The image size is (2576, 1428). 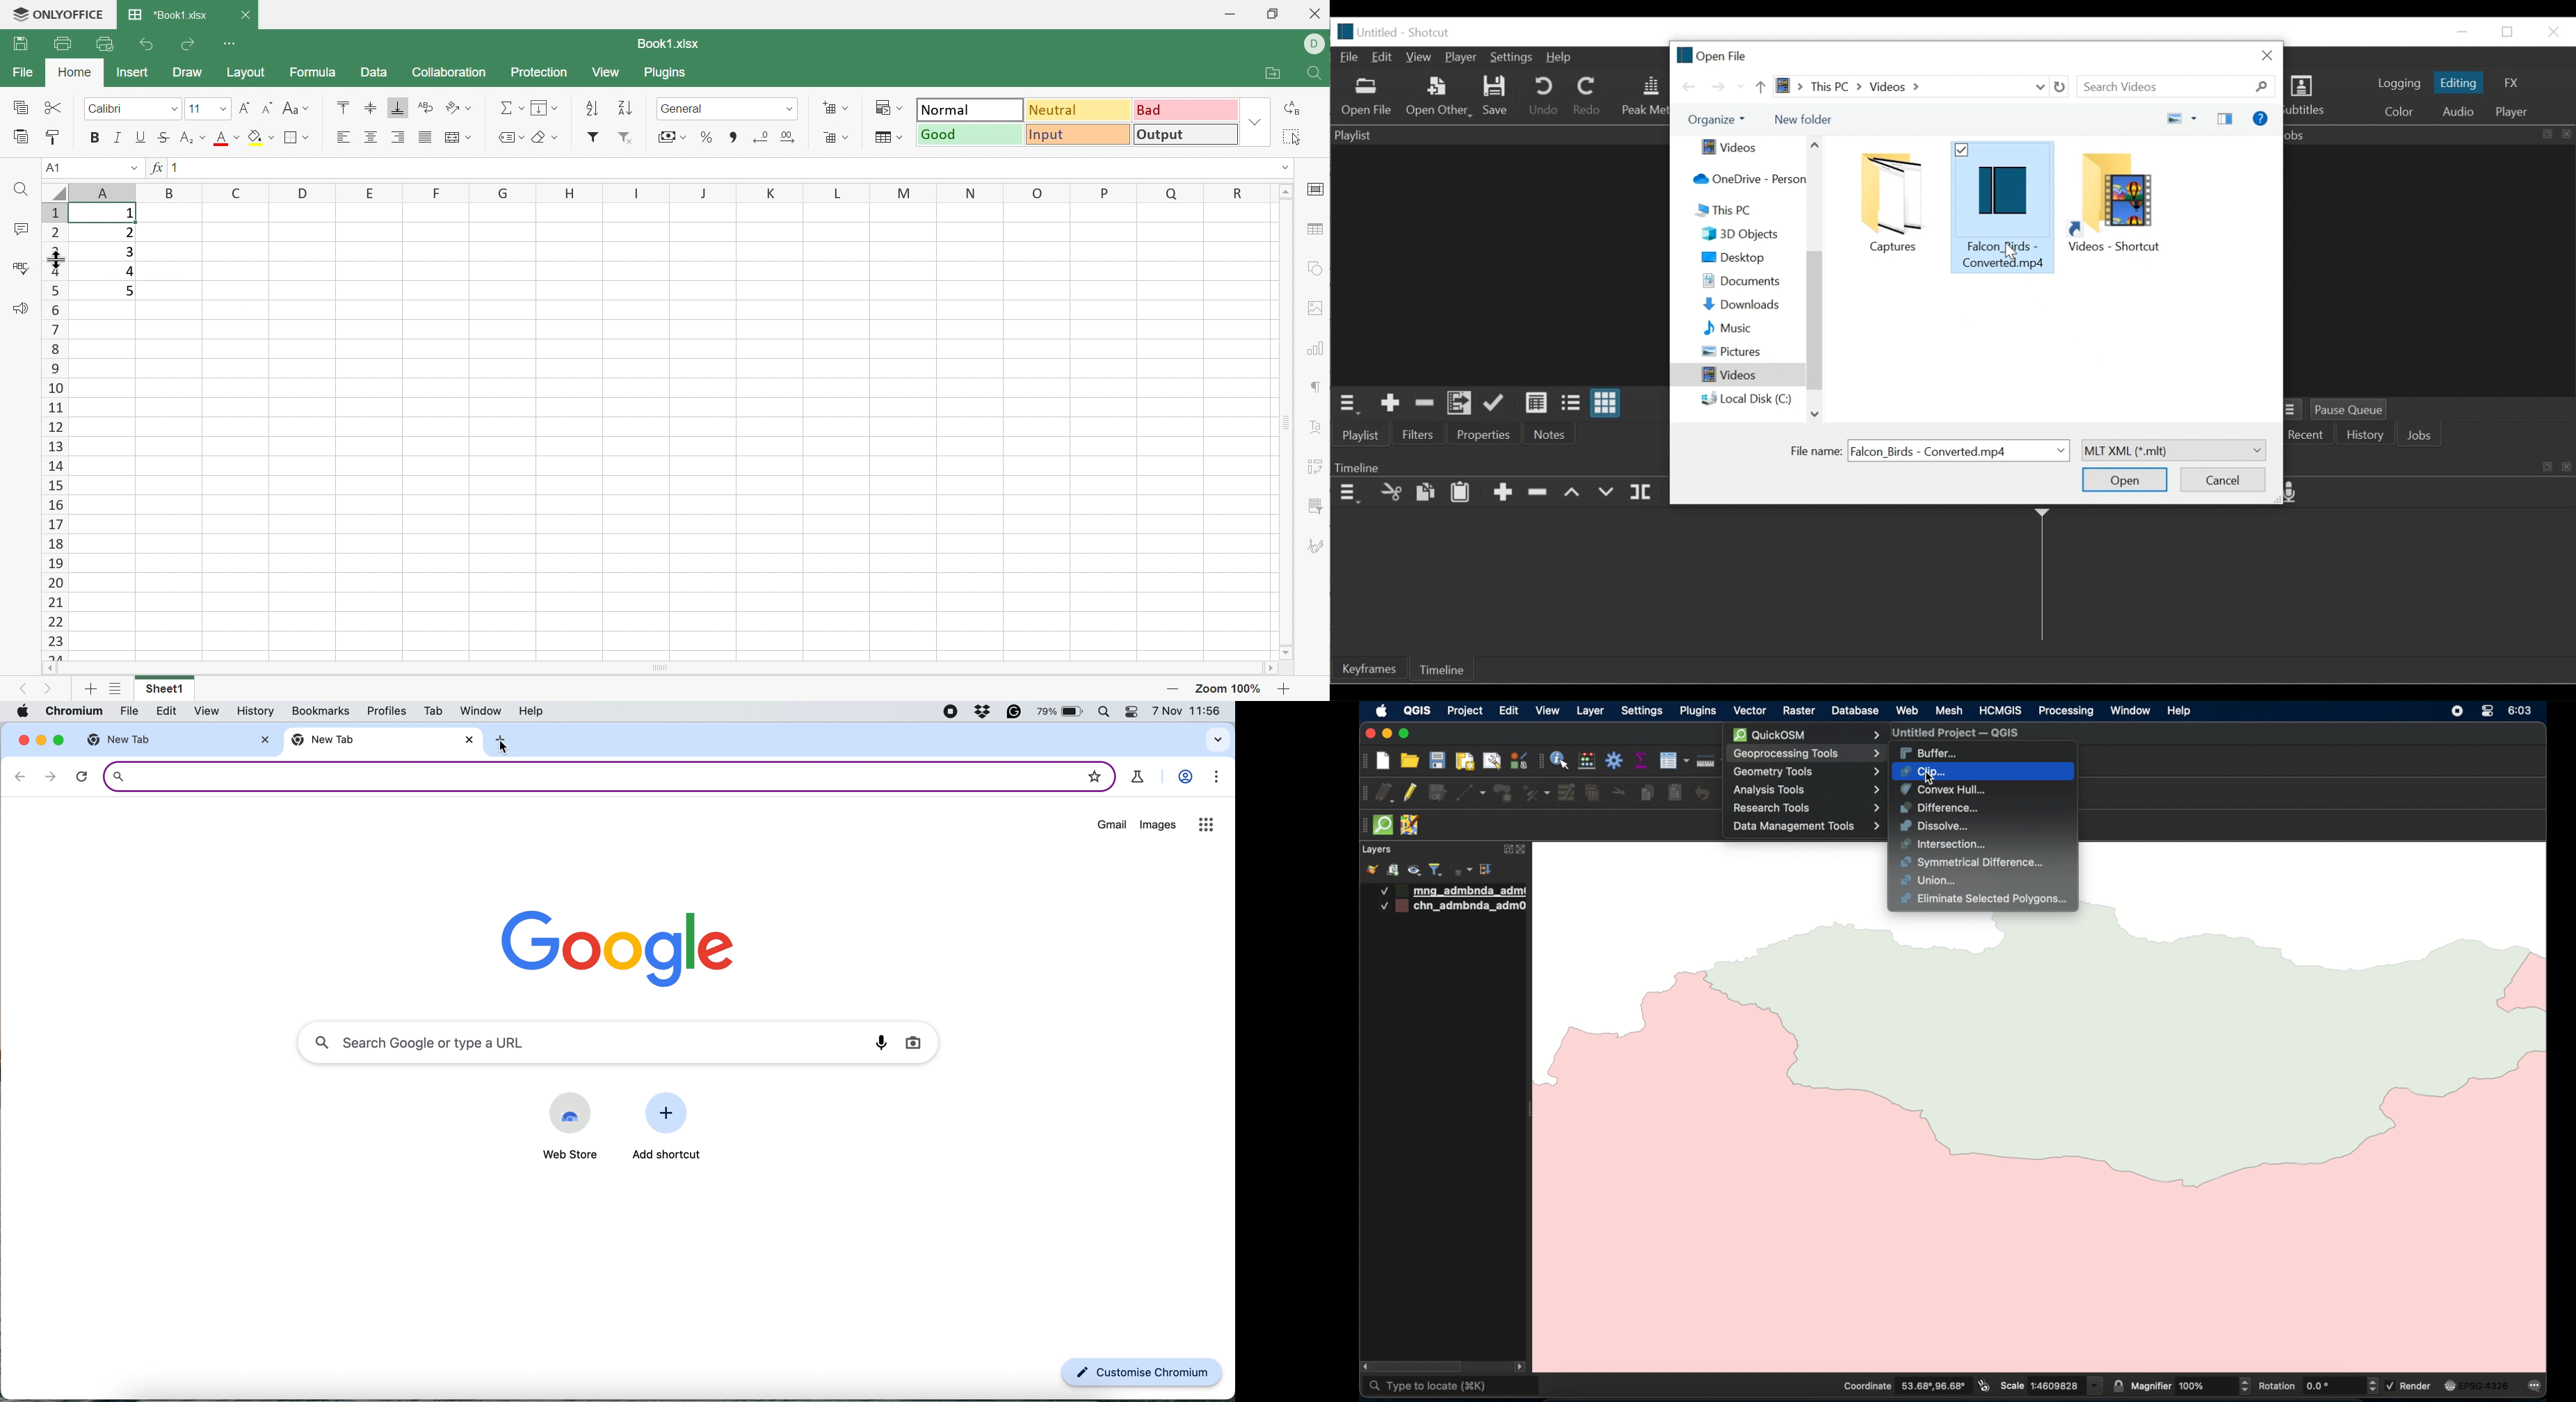 I want to click on Save, so click(x=1494, y=97).